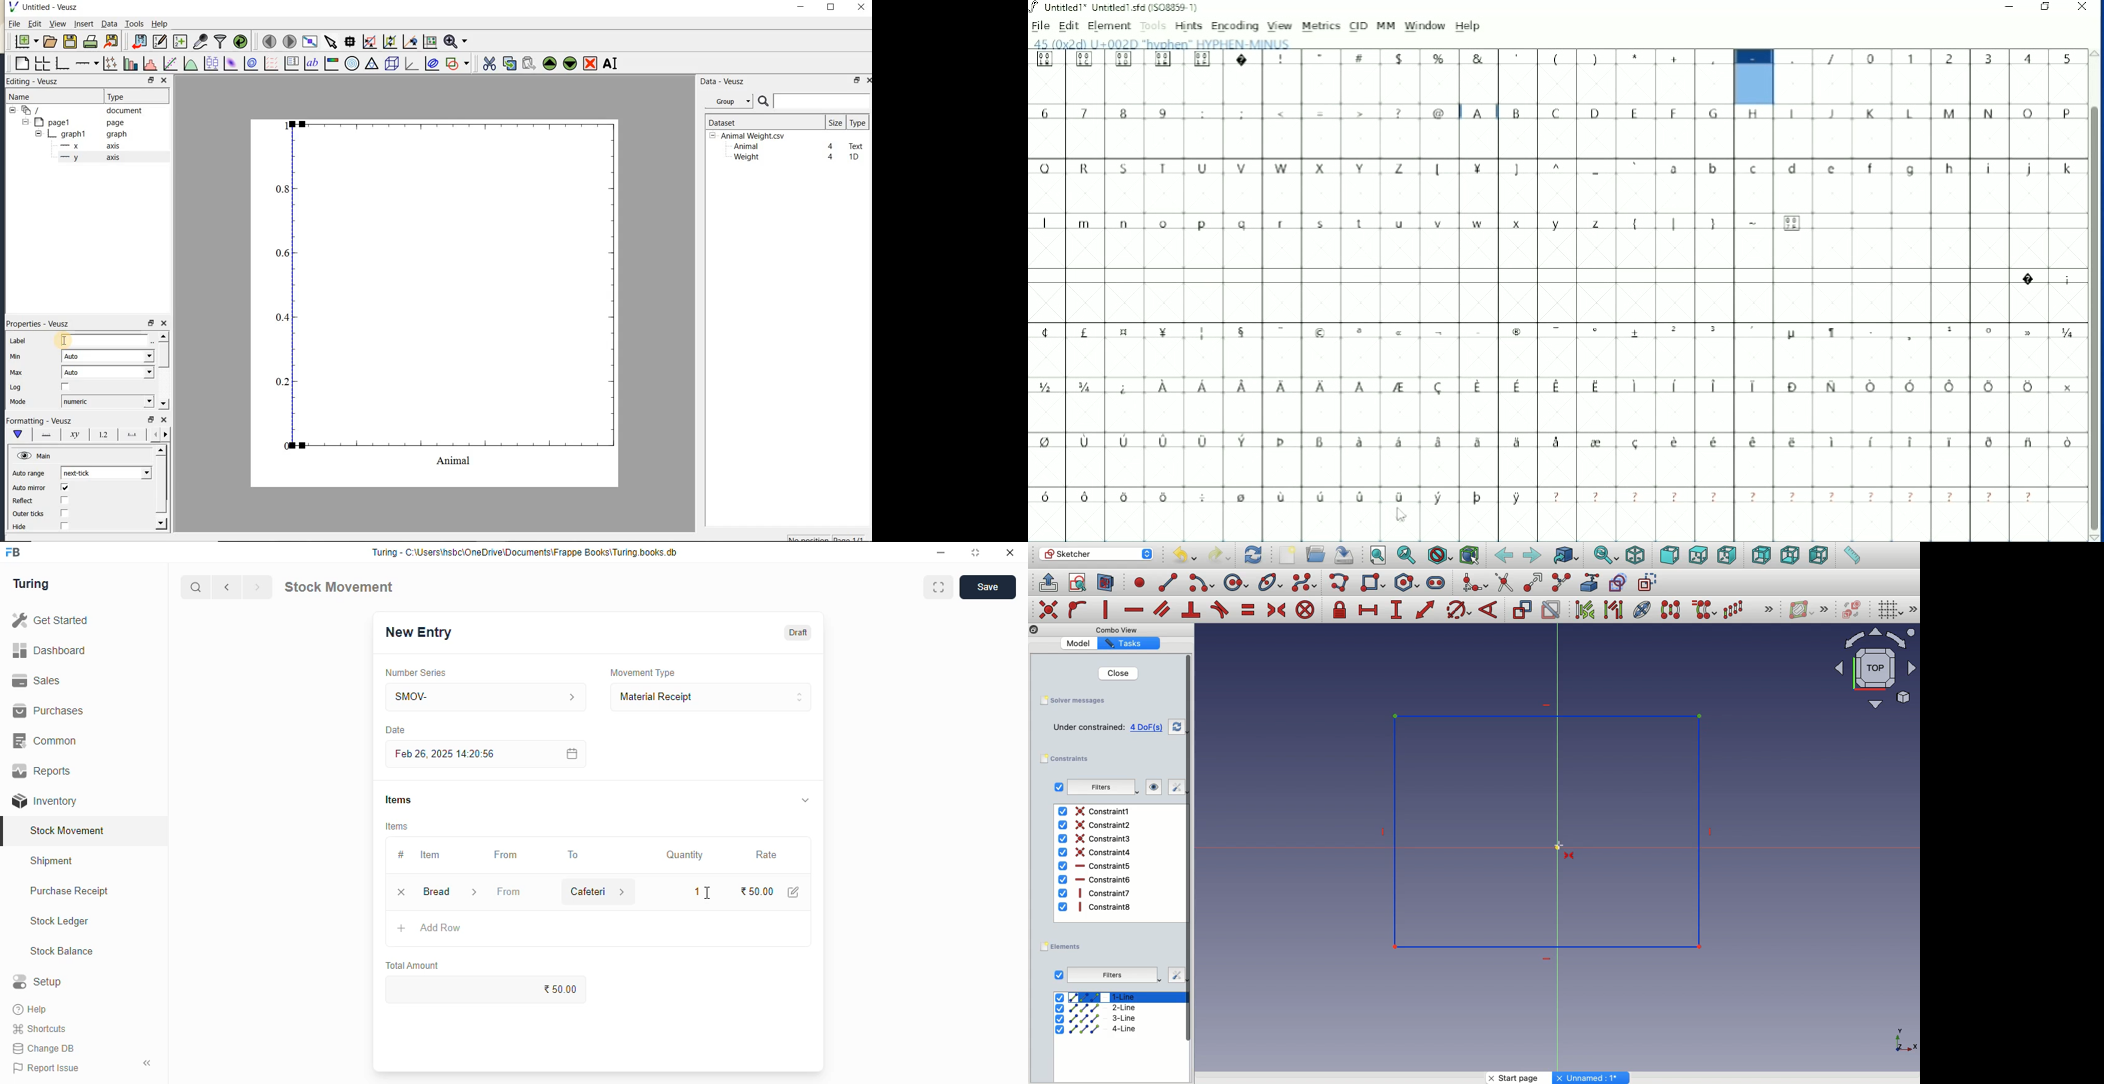  I want to click on Extend edge , so click(1535, 583).